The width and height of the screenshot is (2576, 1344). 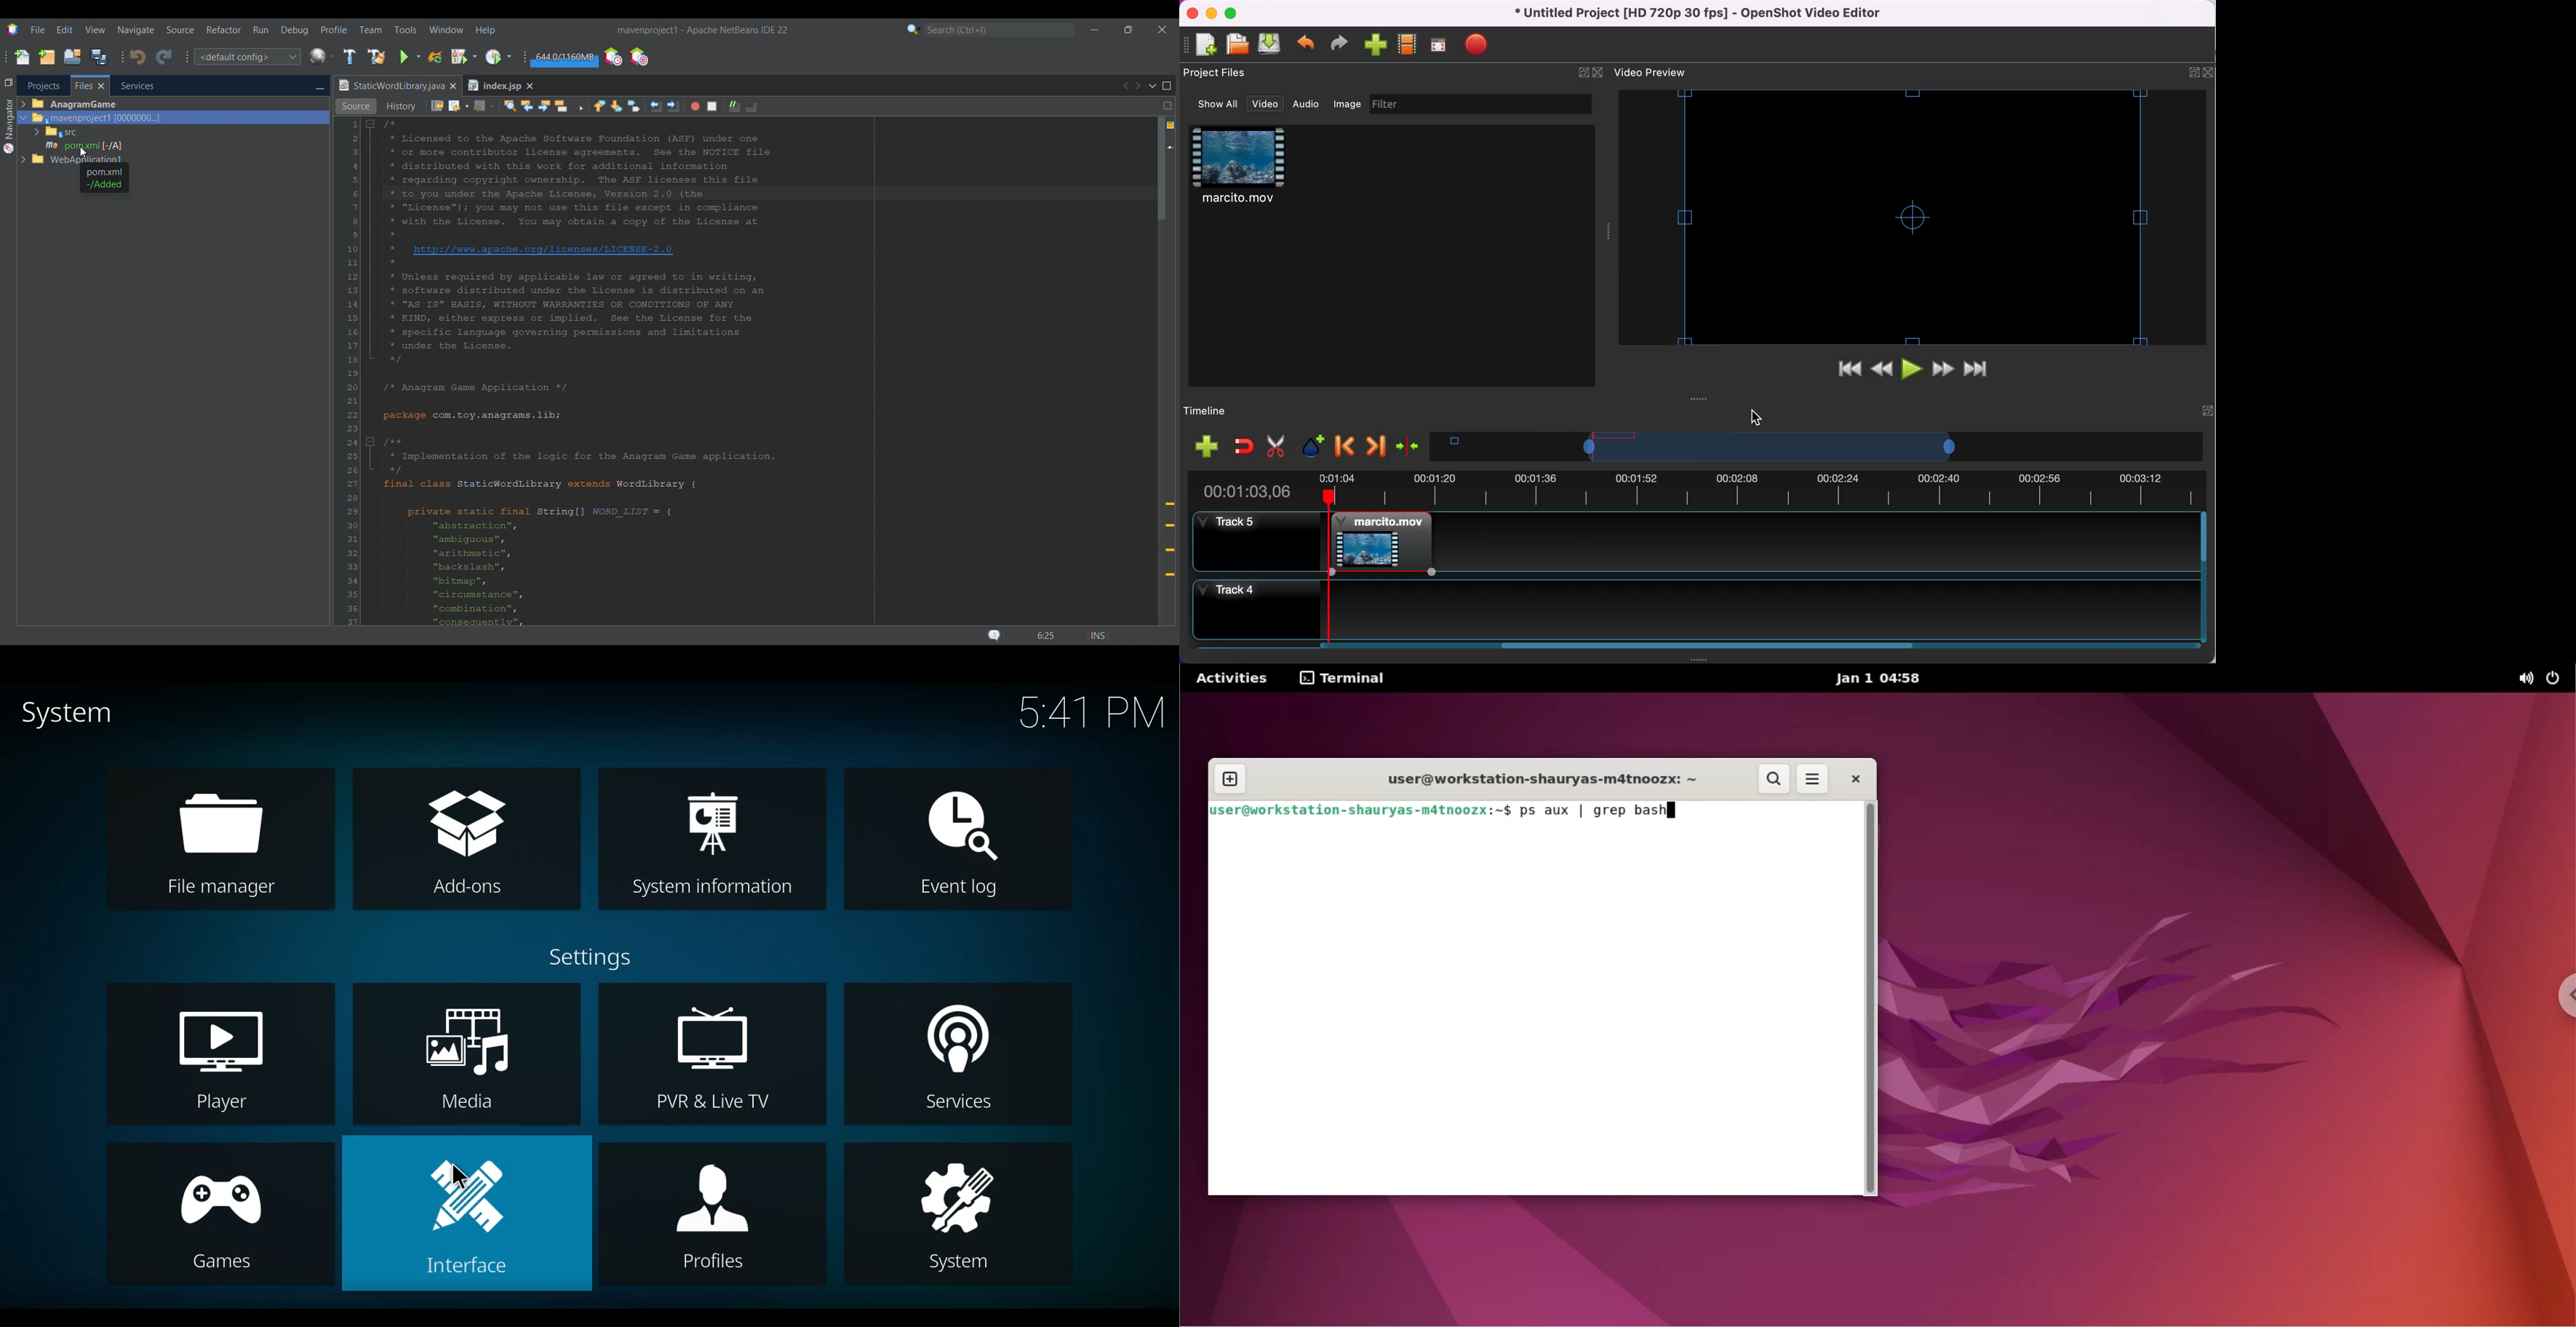 What do you see at coordinates (1702, 14) in the screenshot?
I see `title - Untitled Project [HD 720p 30 fps) - OpenShot Video Editor` at bounding box center [1702, 14].